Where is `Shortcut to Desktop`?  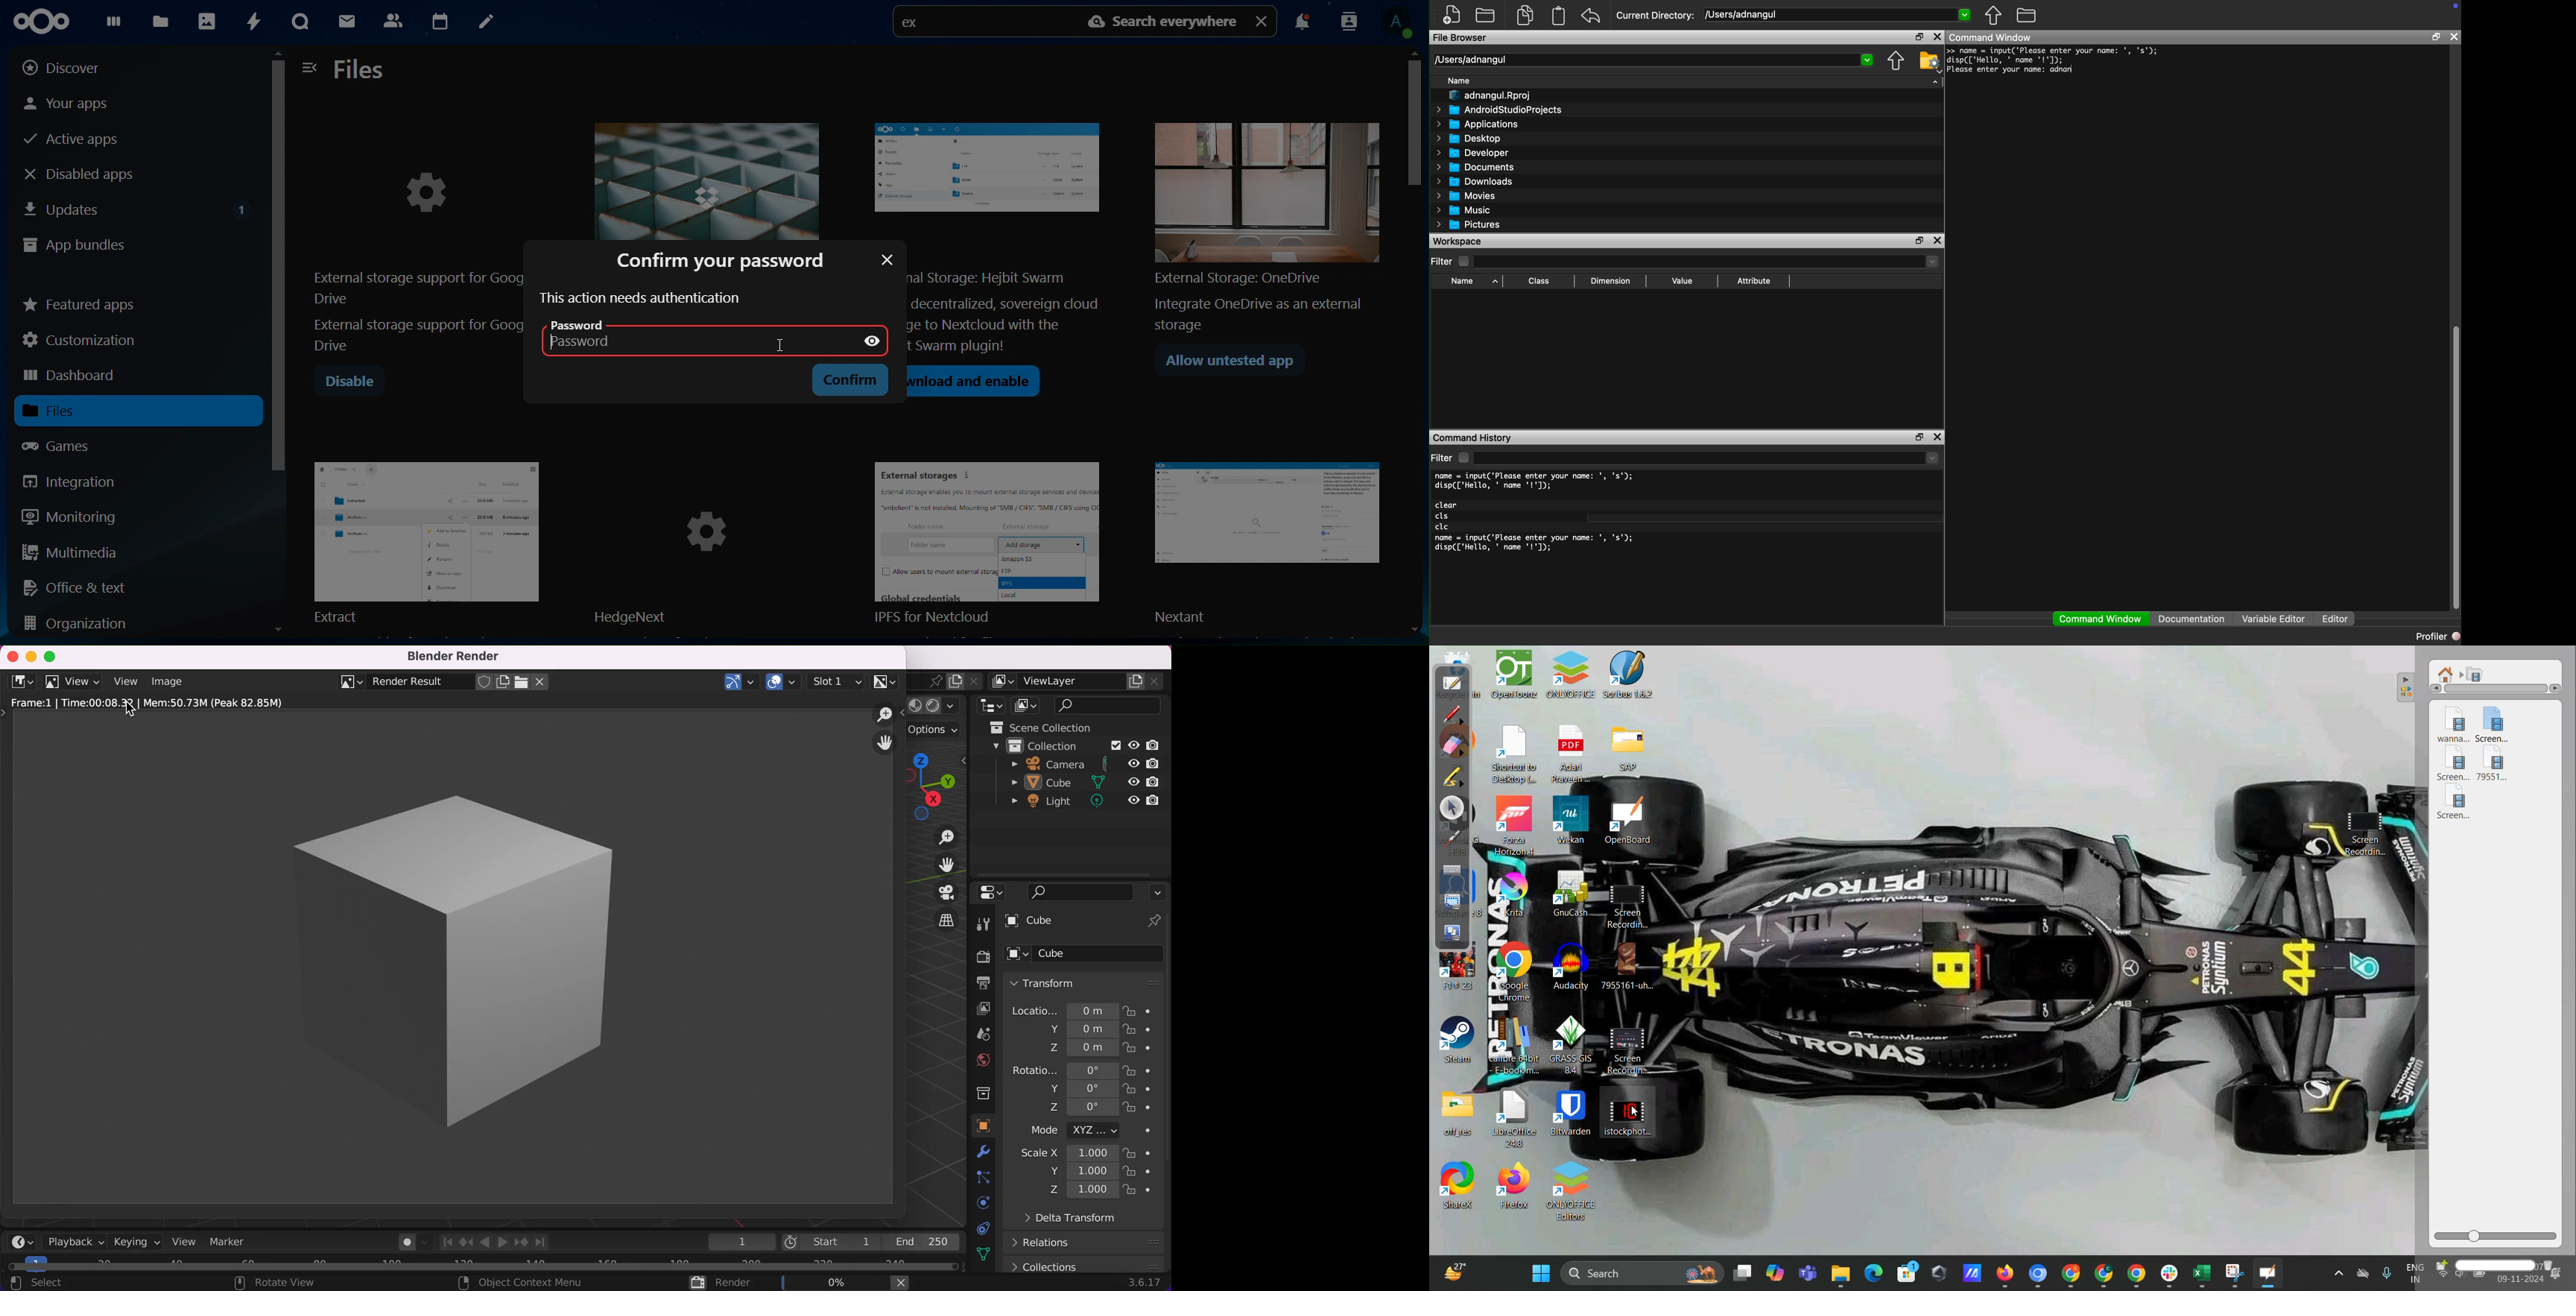
Shortcut to Desktop is located at coordinates (1517, 757).